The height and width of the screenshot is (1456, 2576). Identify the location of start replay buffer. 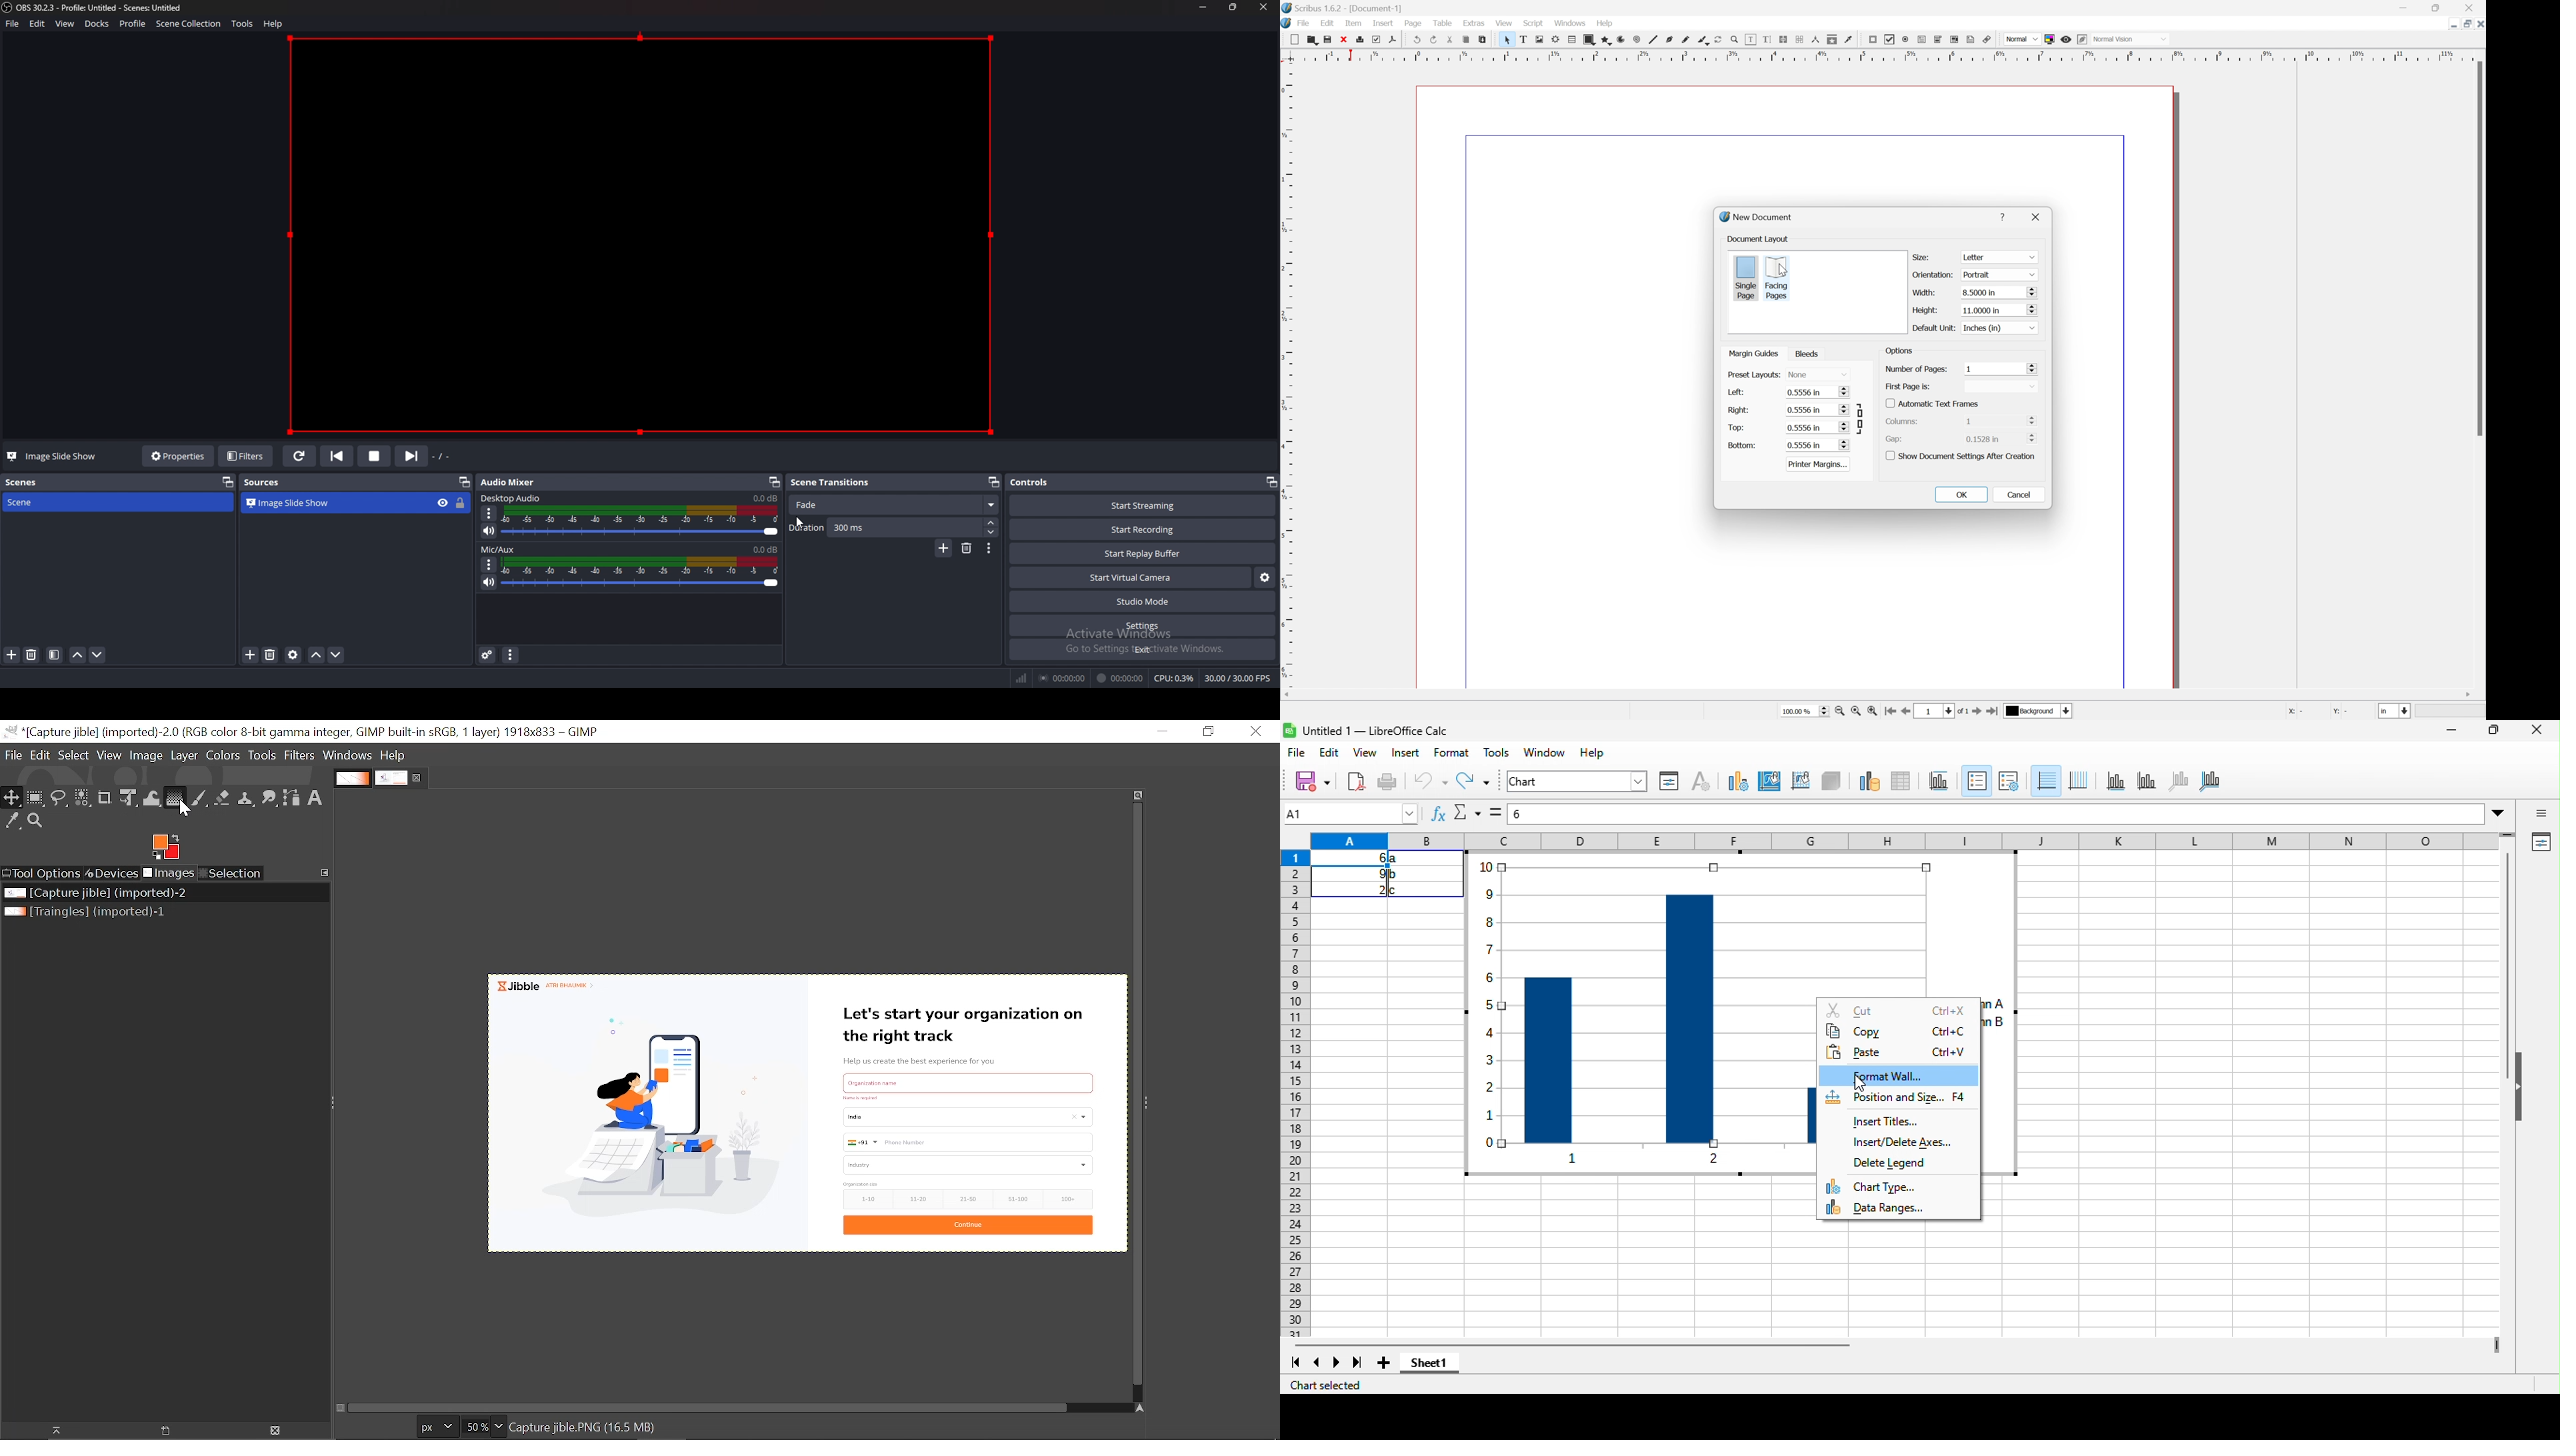
(1143, 553).